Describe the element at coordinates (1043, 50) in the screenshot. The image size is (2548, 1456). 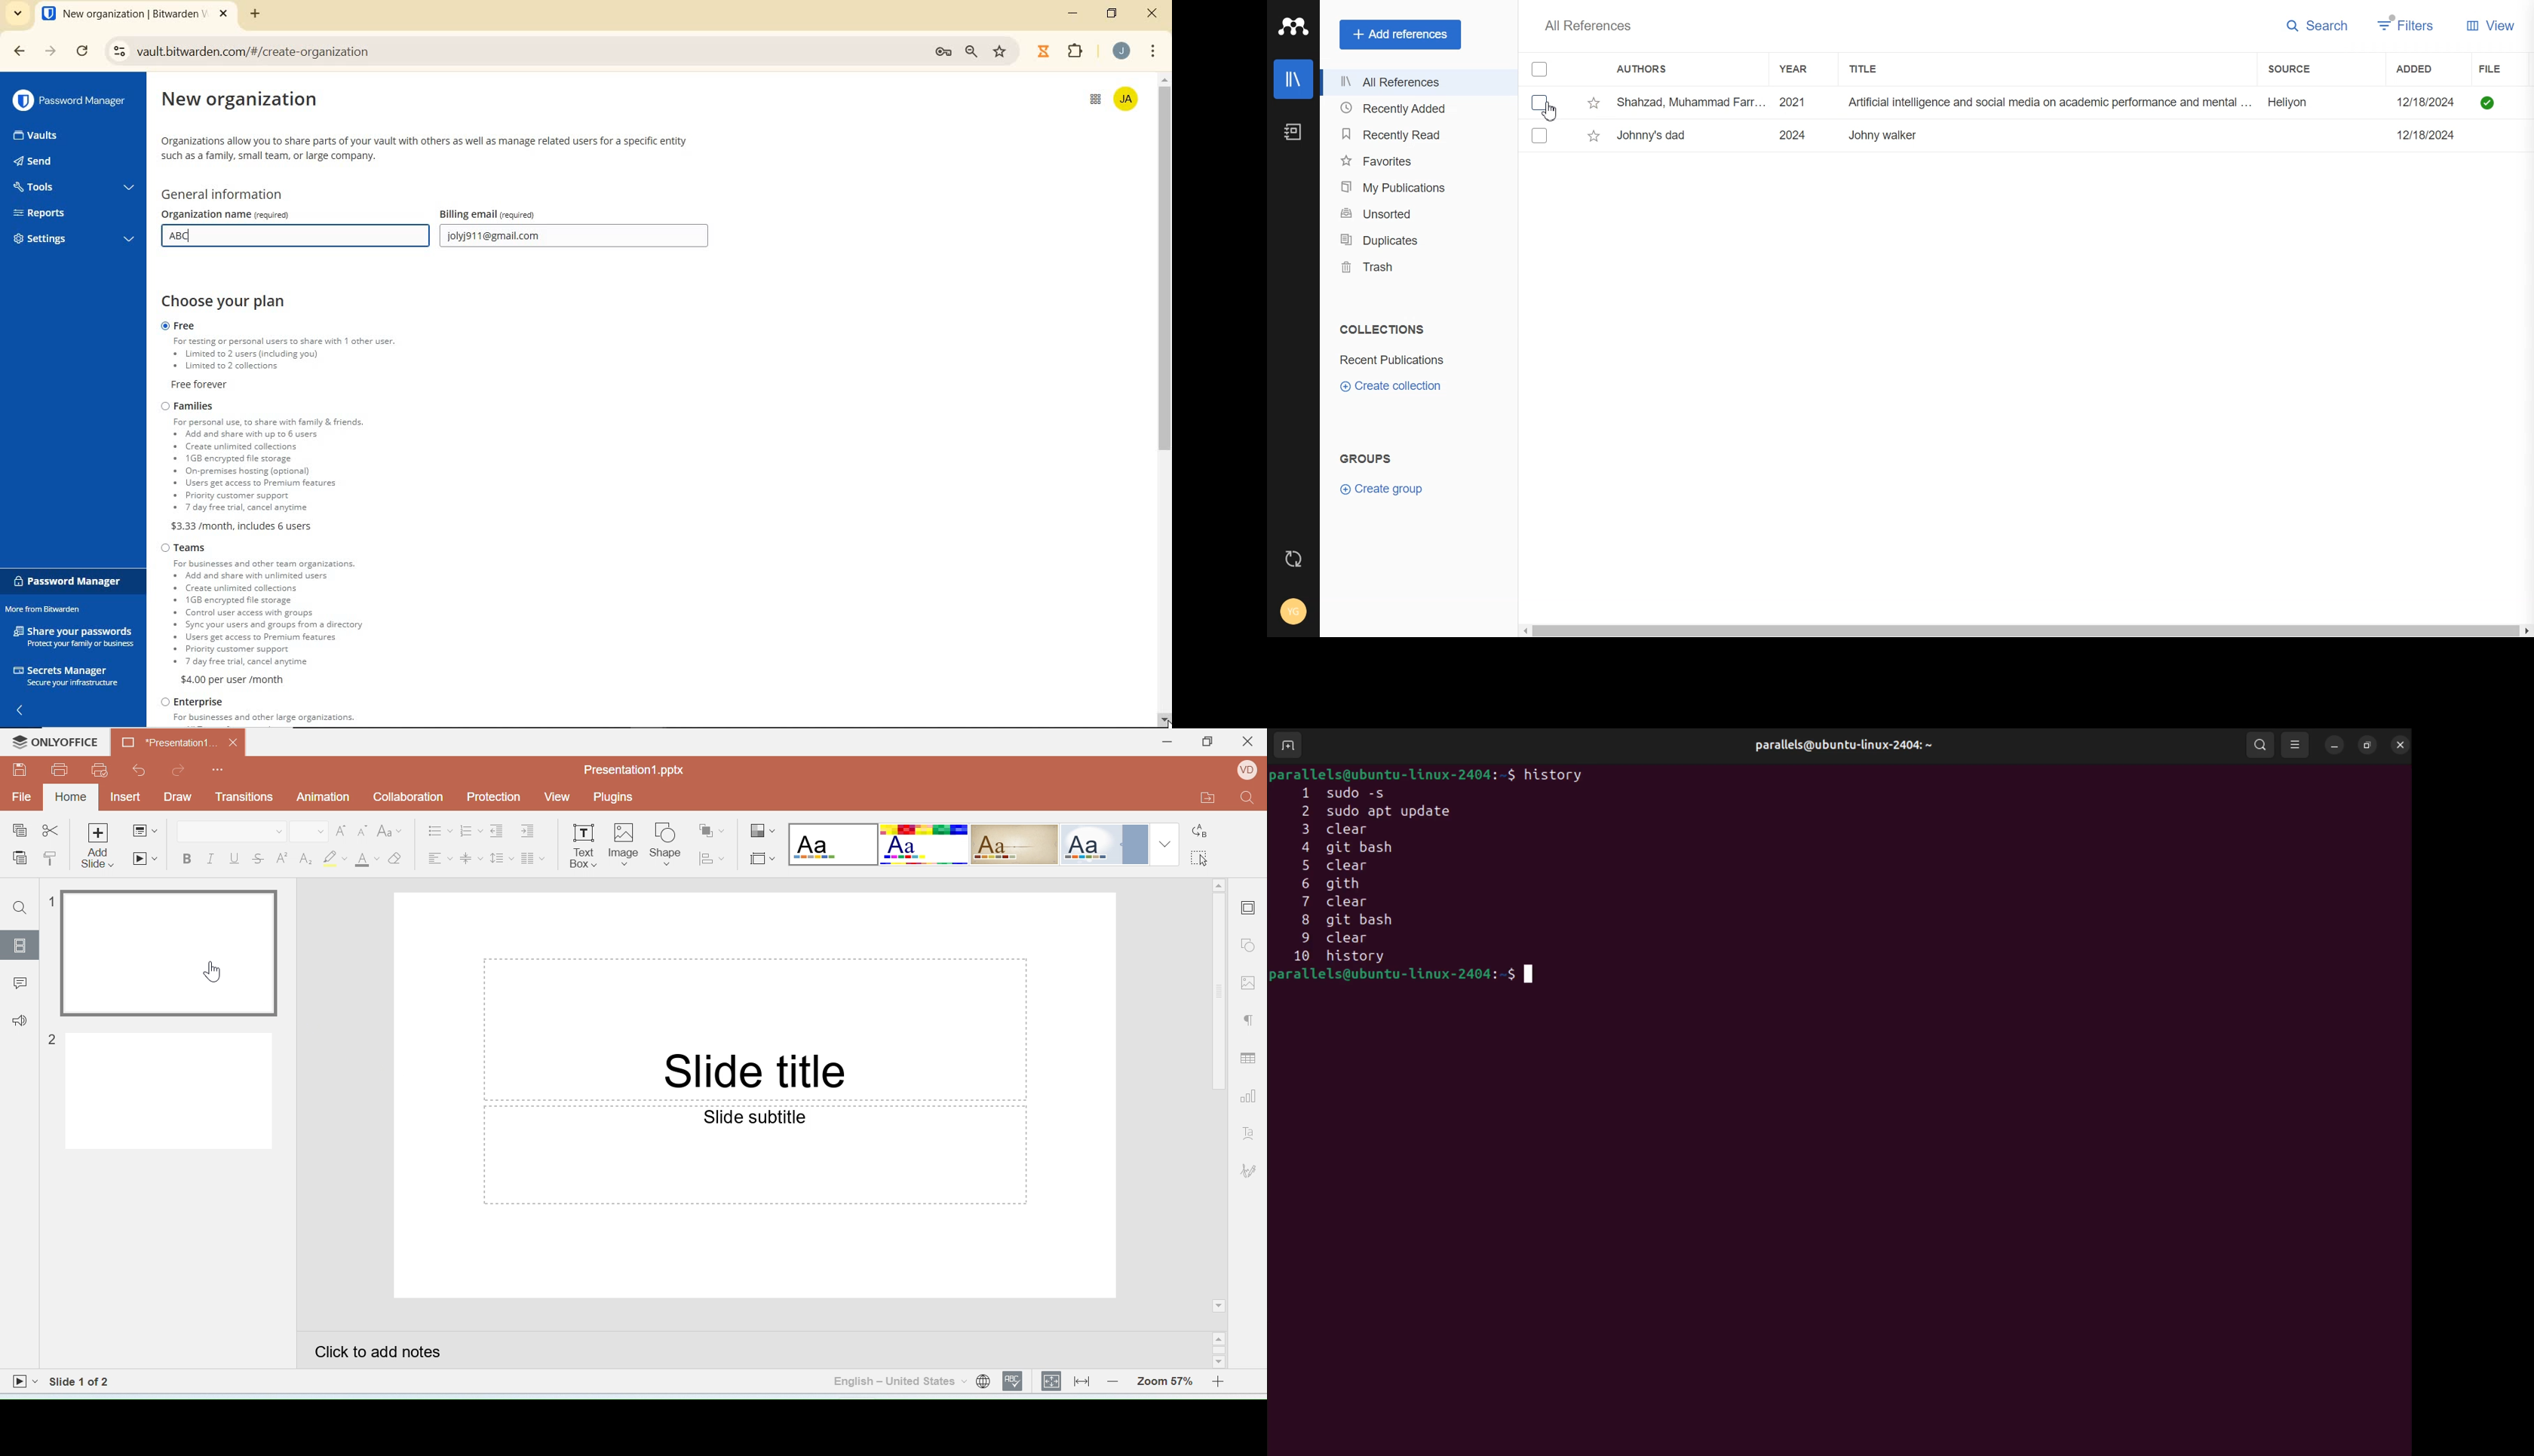
I see `JIBBLE` at that location.